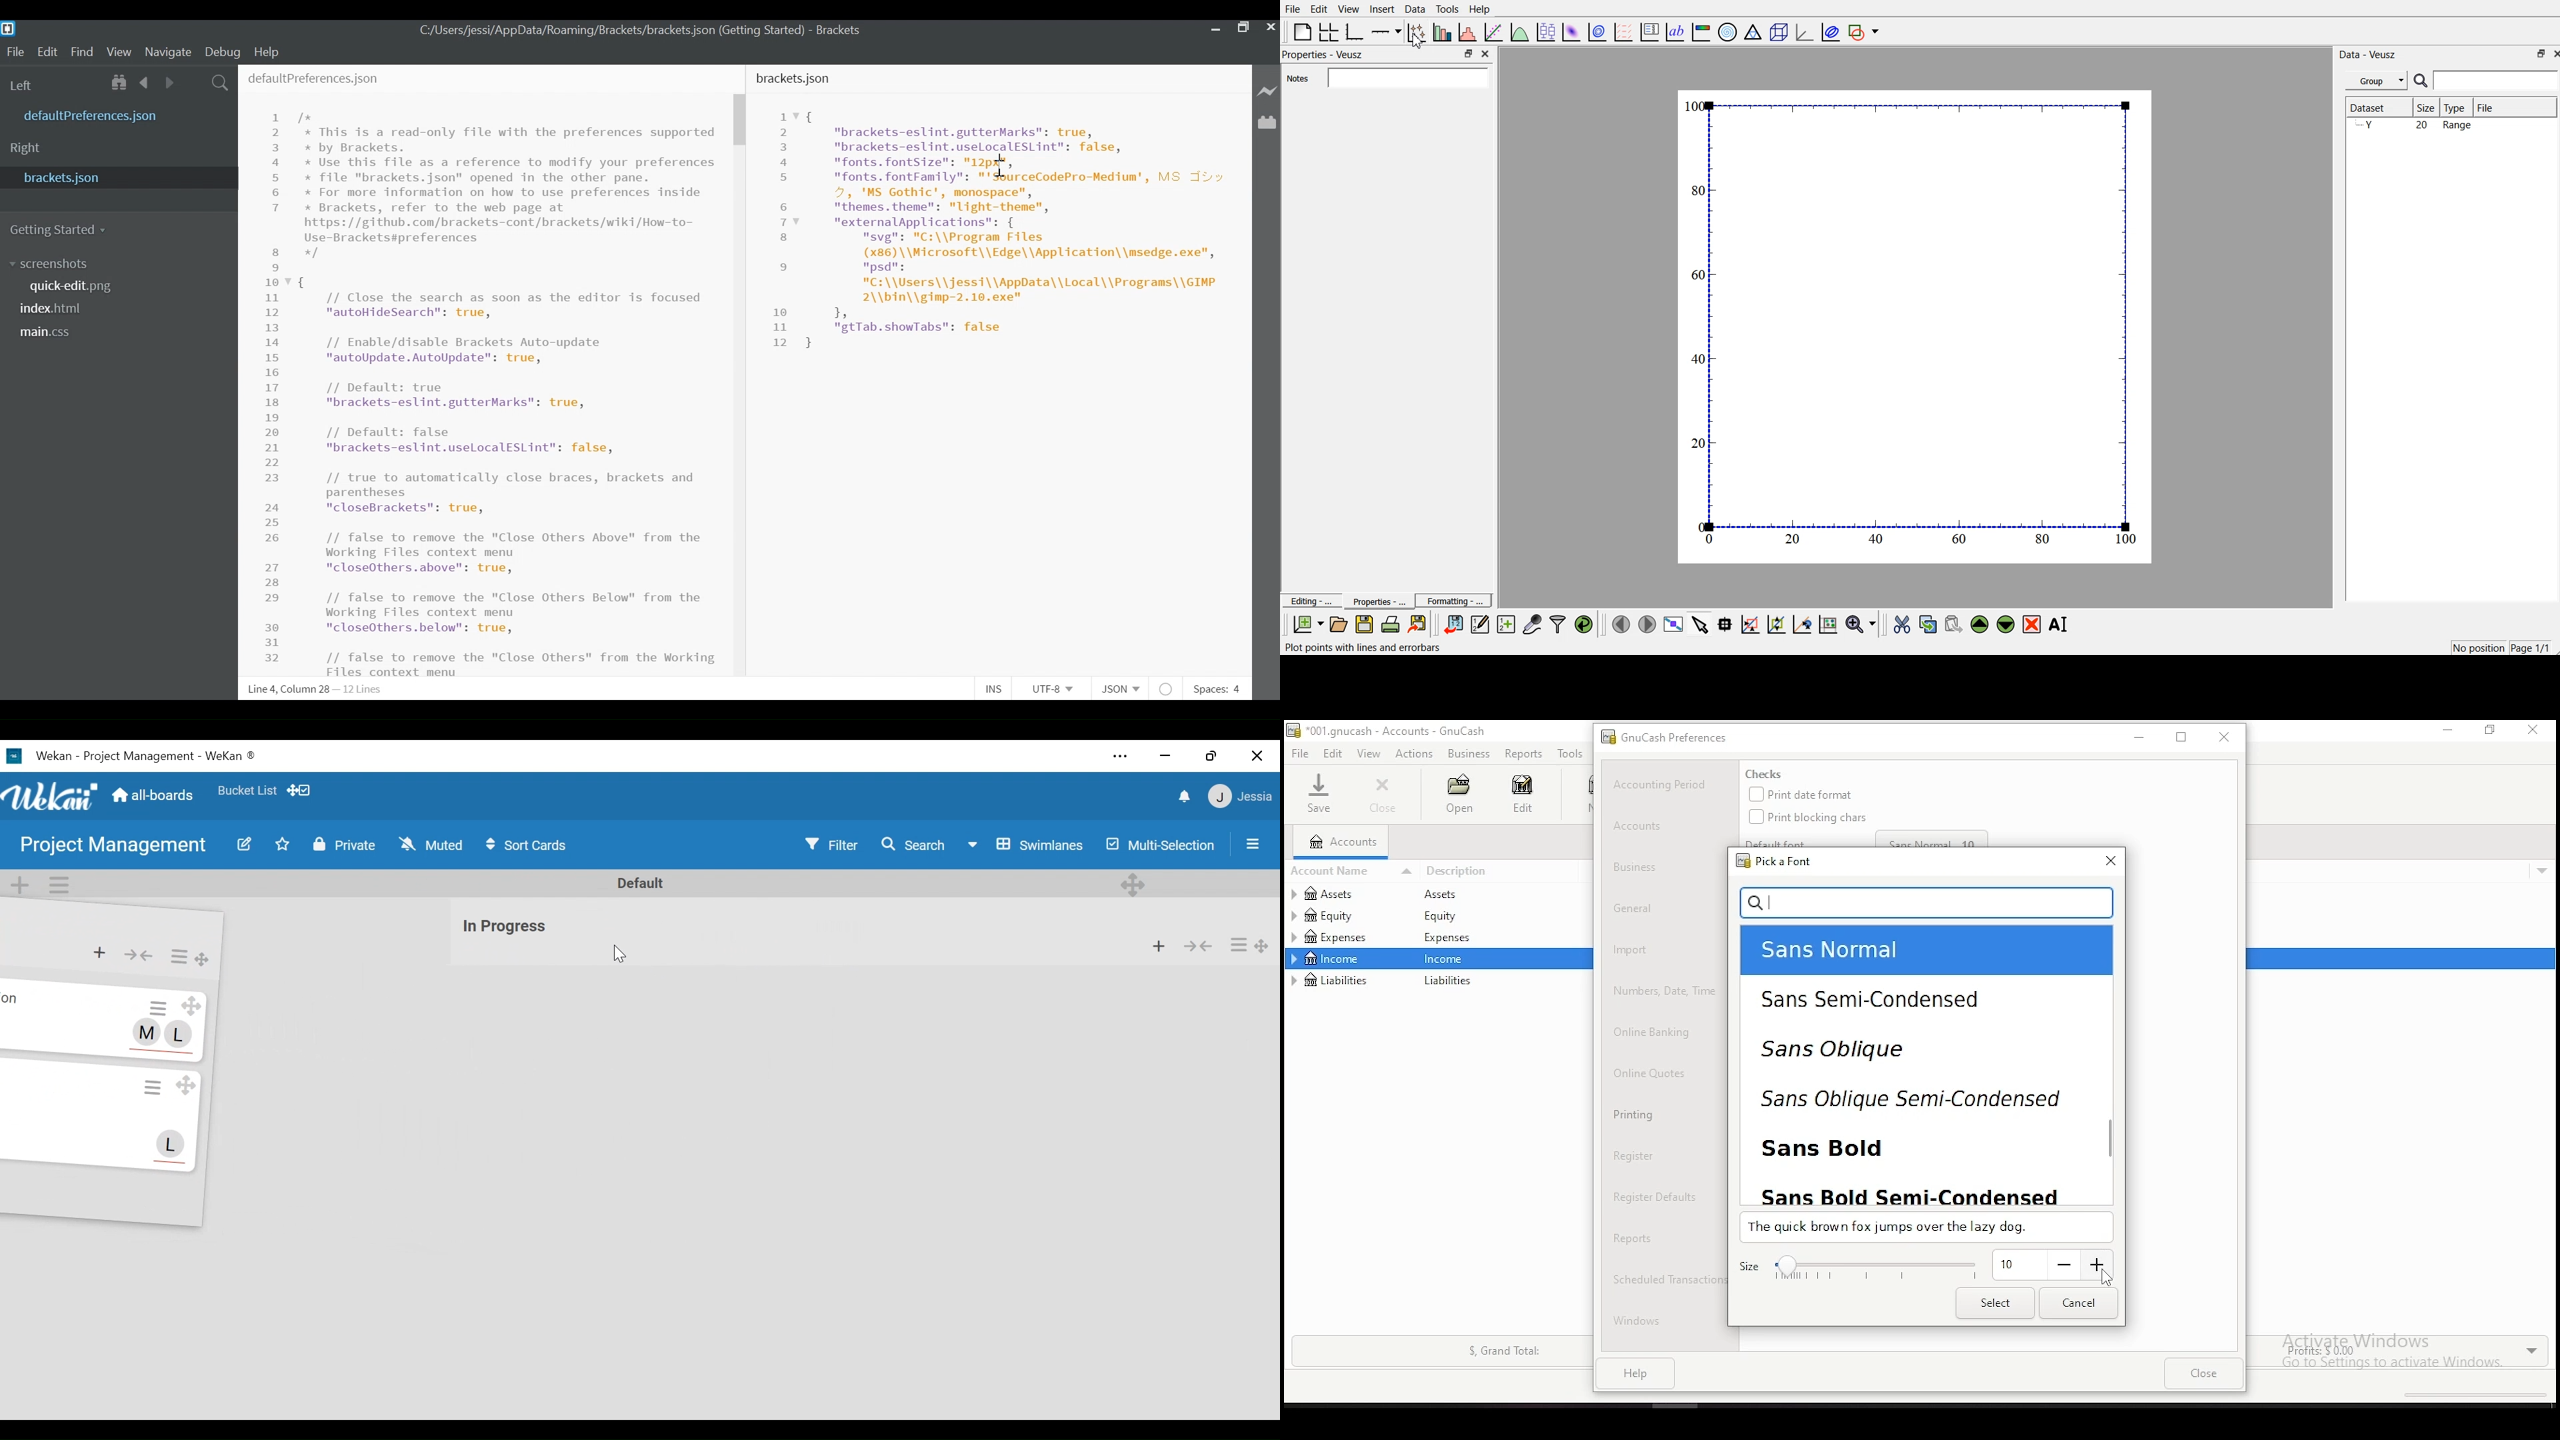  I want to click on sans bold, so click(1847, 1147).